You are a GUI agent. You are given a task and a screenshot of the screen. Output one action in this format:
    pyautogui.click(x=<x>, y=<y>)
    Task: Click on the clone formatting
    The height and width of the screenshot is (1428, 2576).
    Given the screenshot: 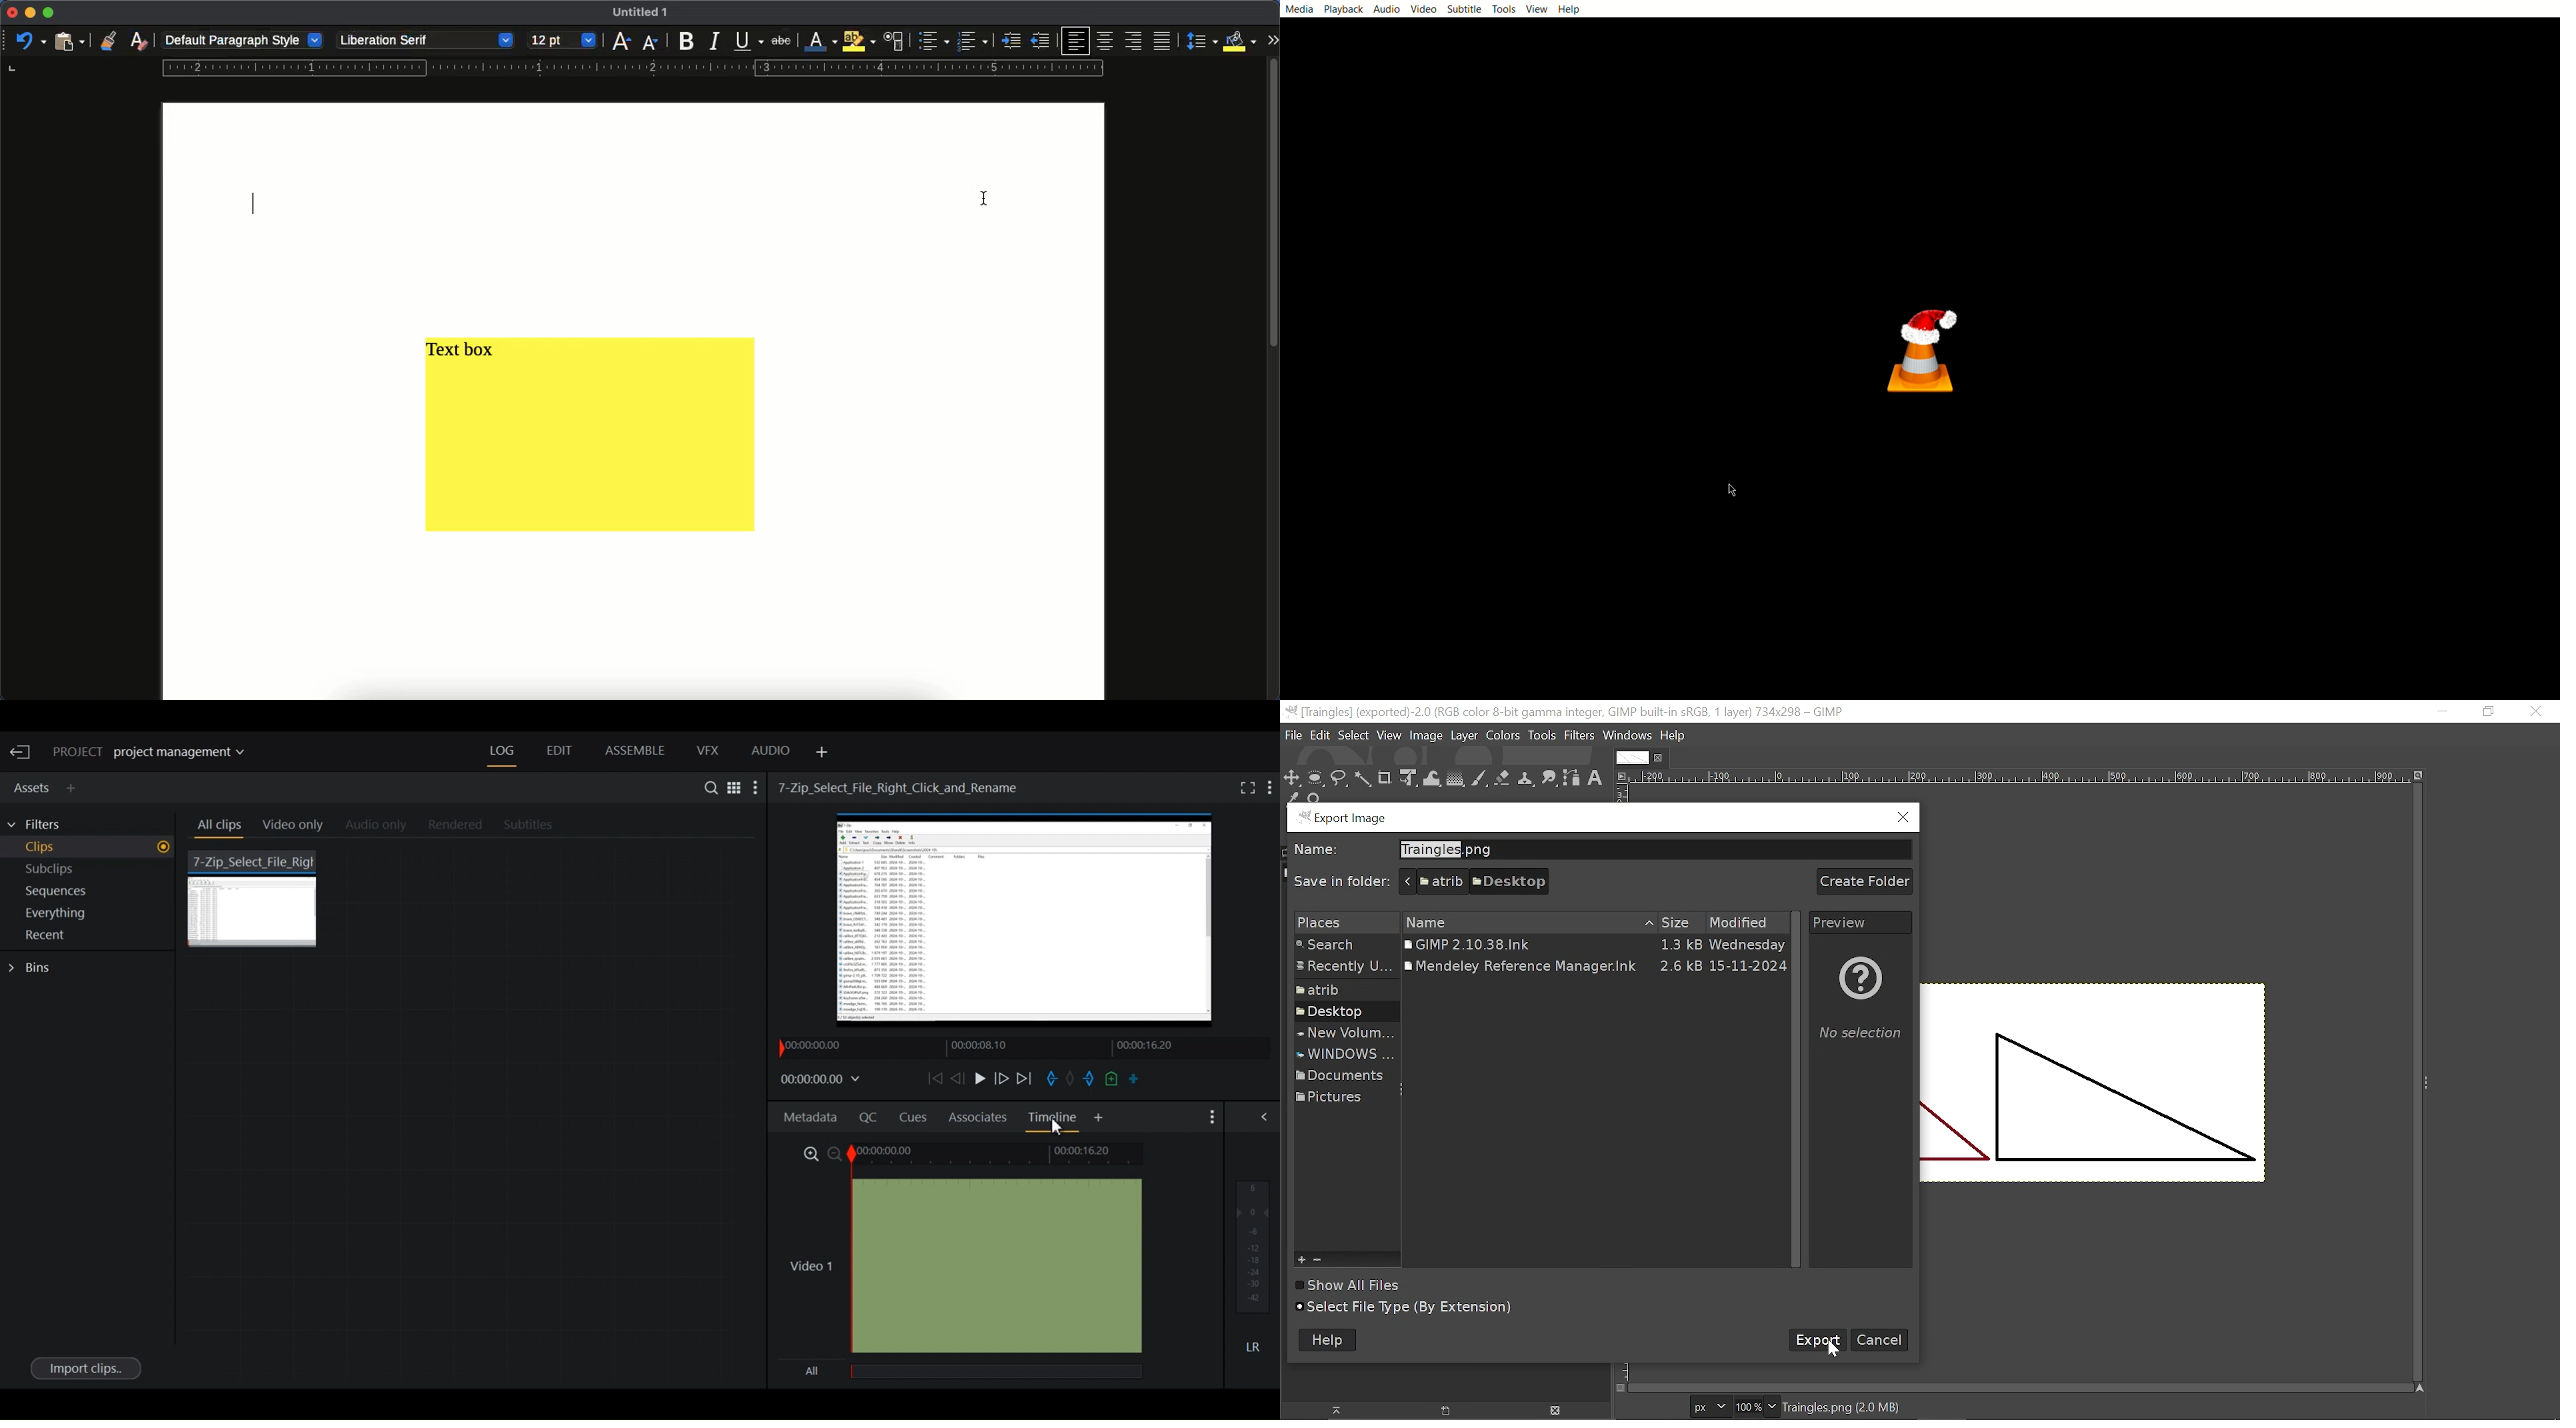 What is the action you would take?
    pyautogui.click(x=106, y=41)
    